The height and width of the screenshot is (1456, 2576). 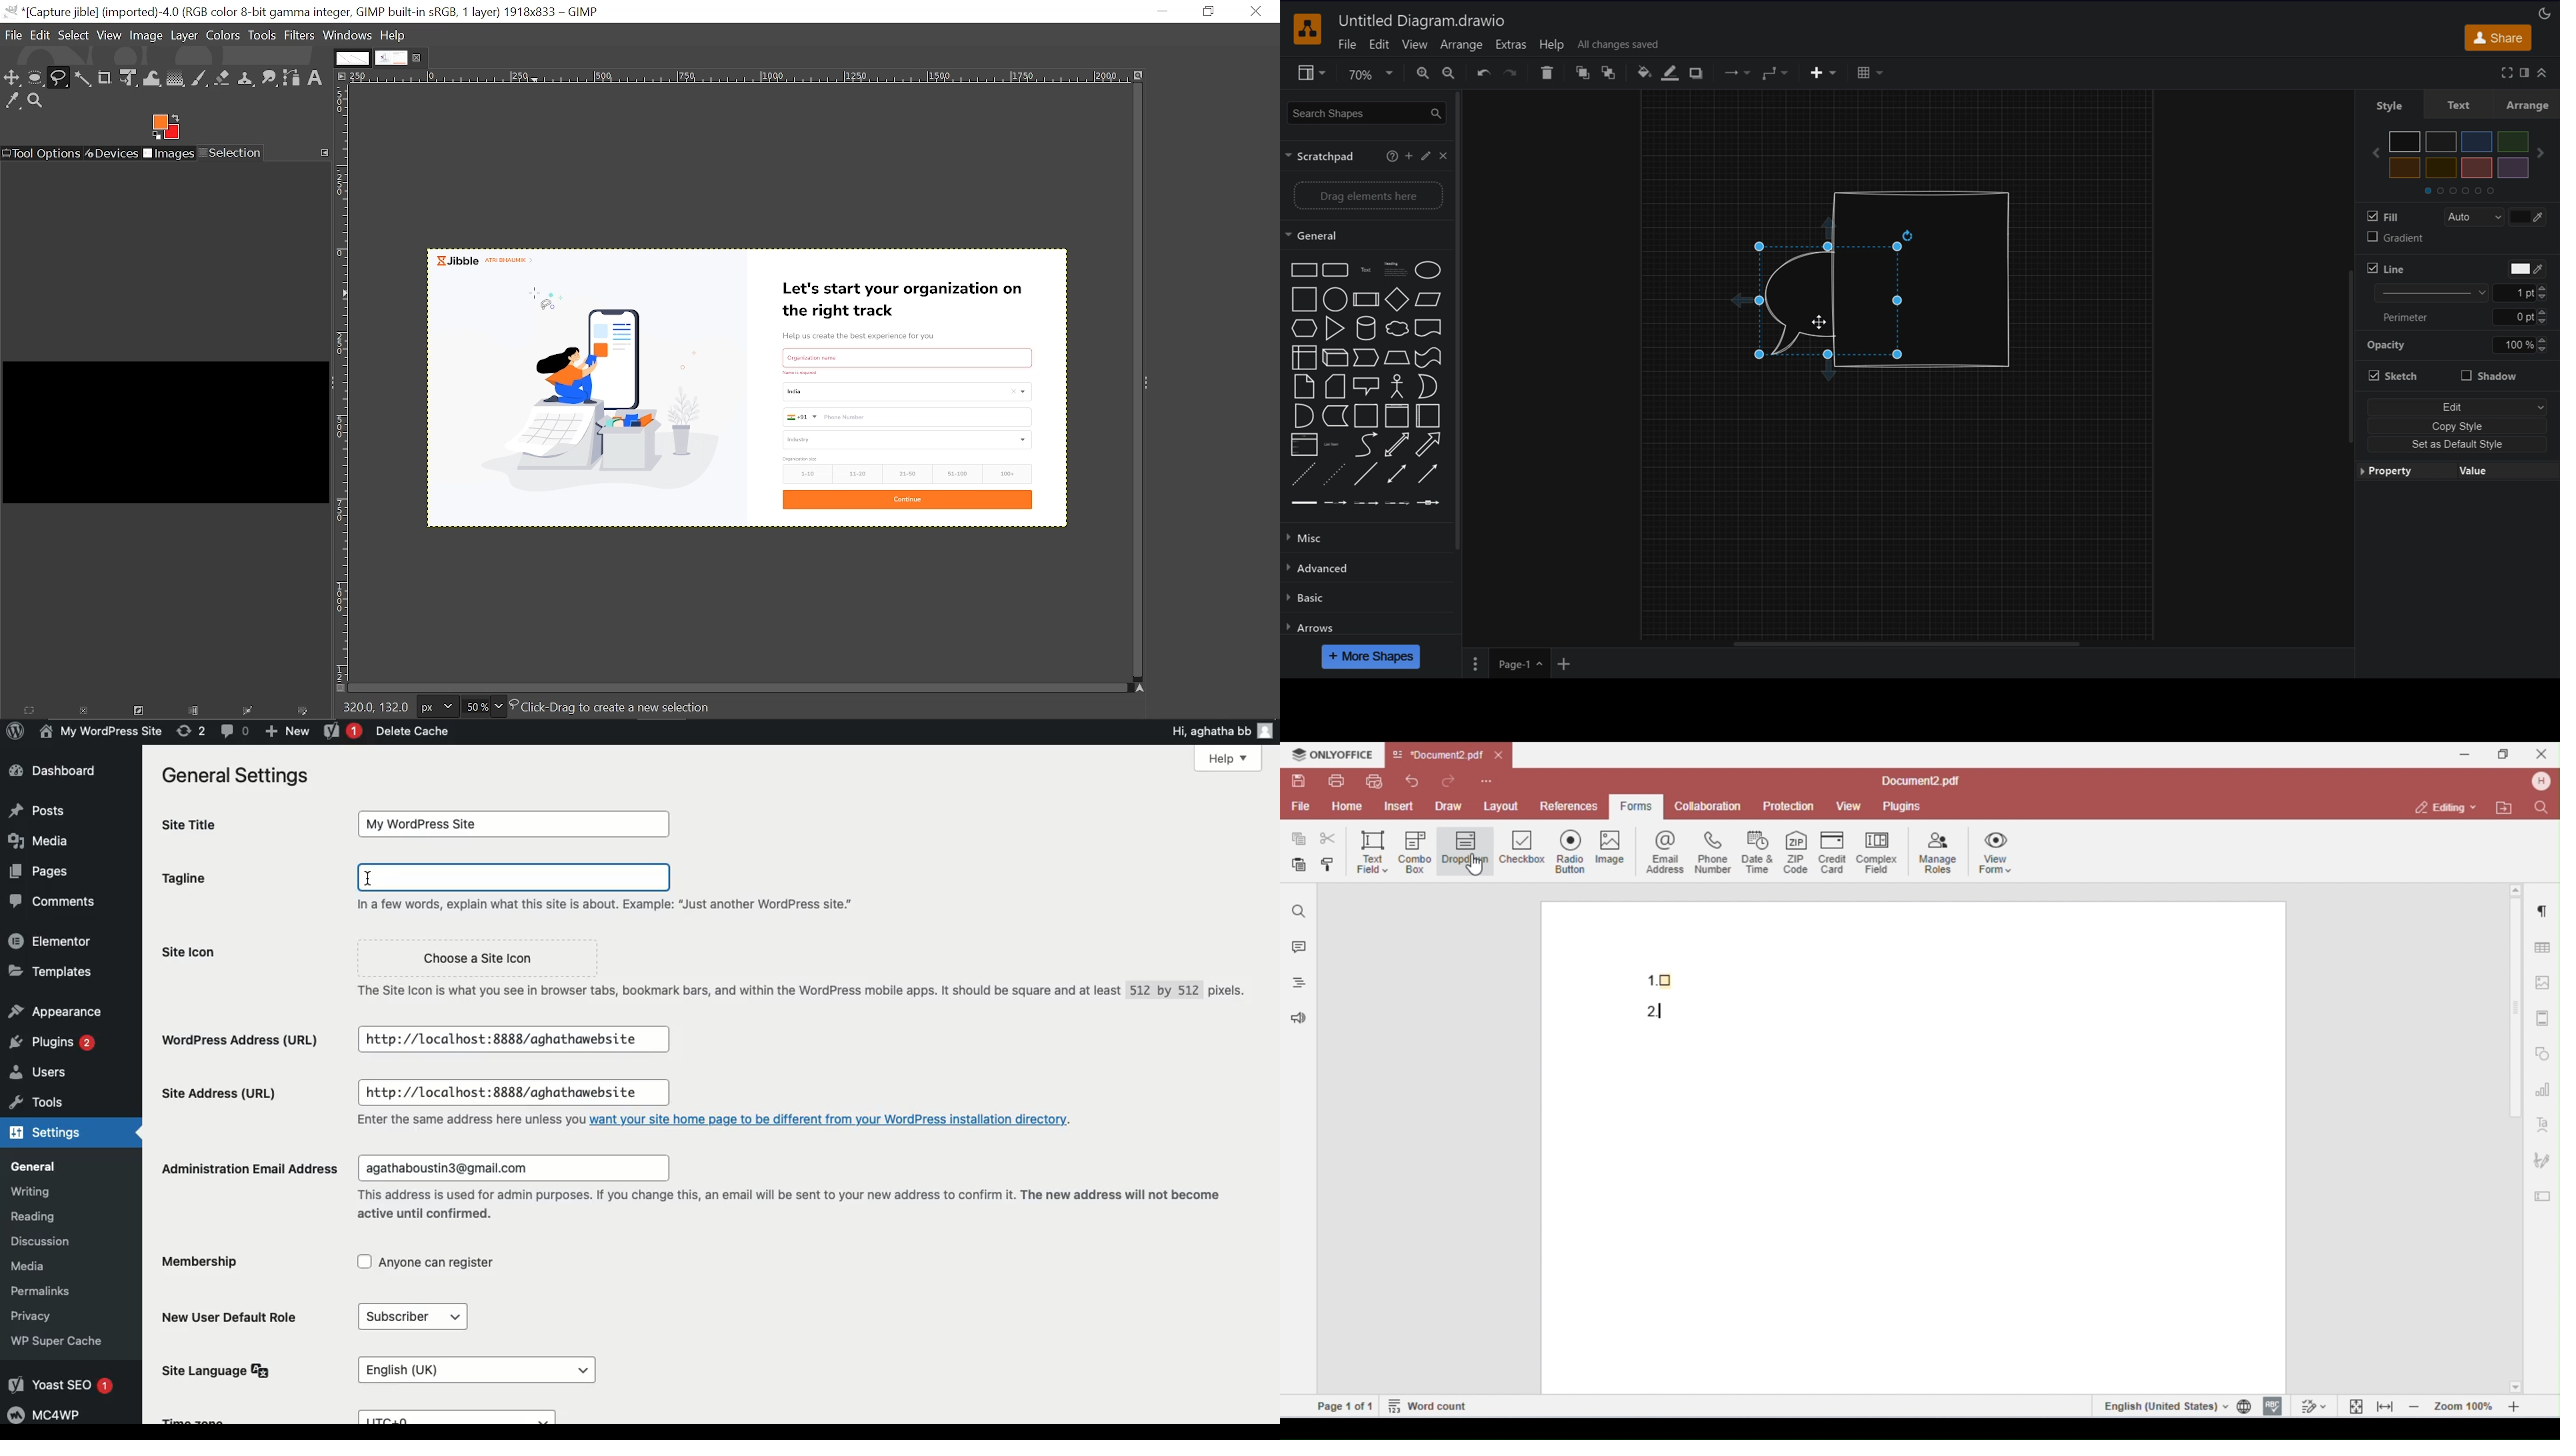 I want to click on Drag elements here, so click(x=1365, y=196).